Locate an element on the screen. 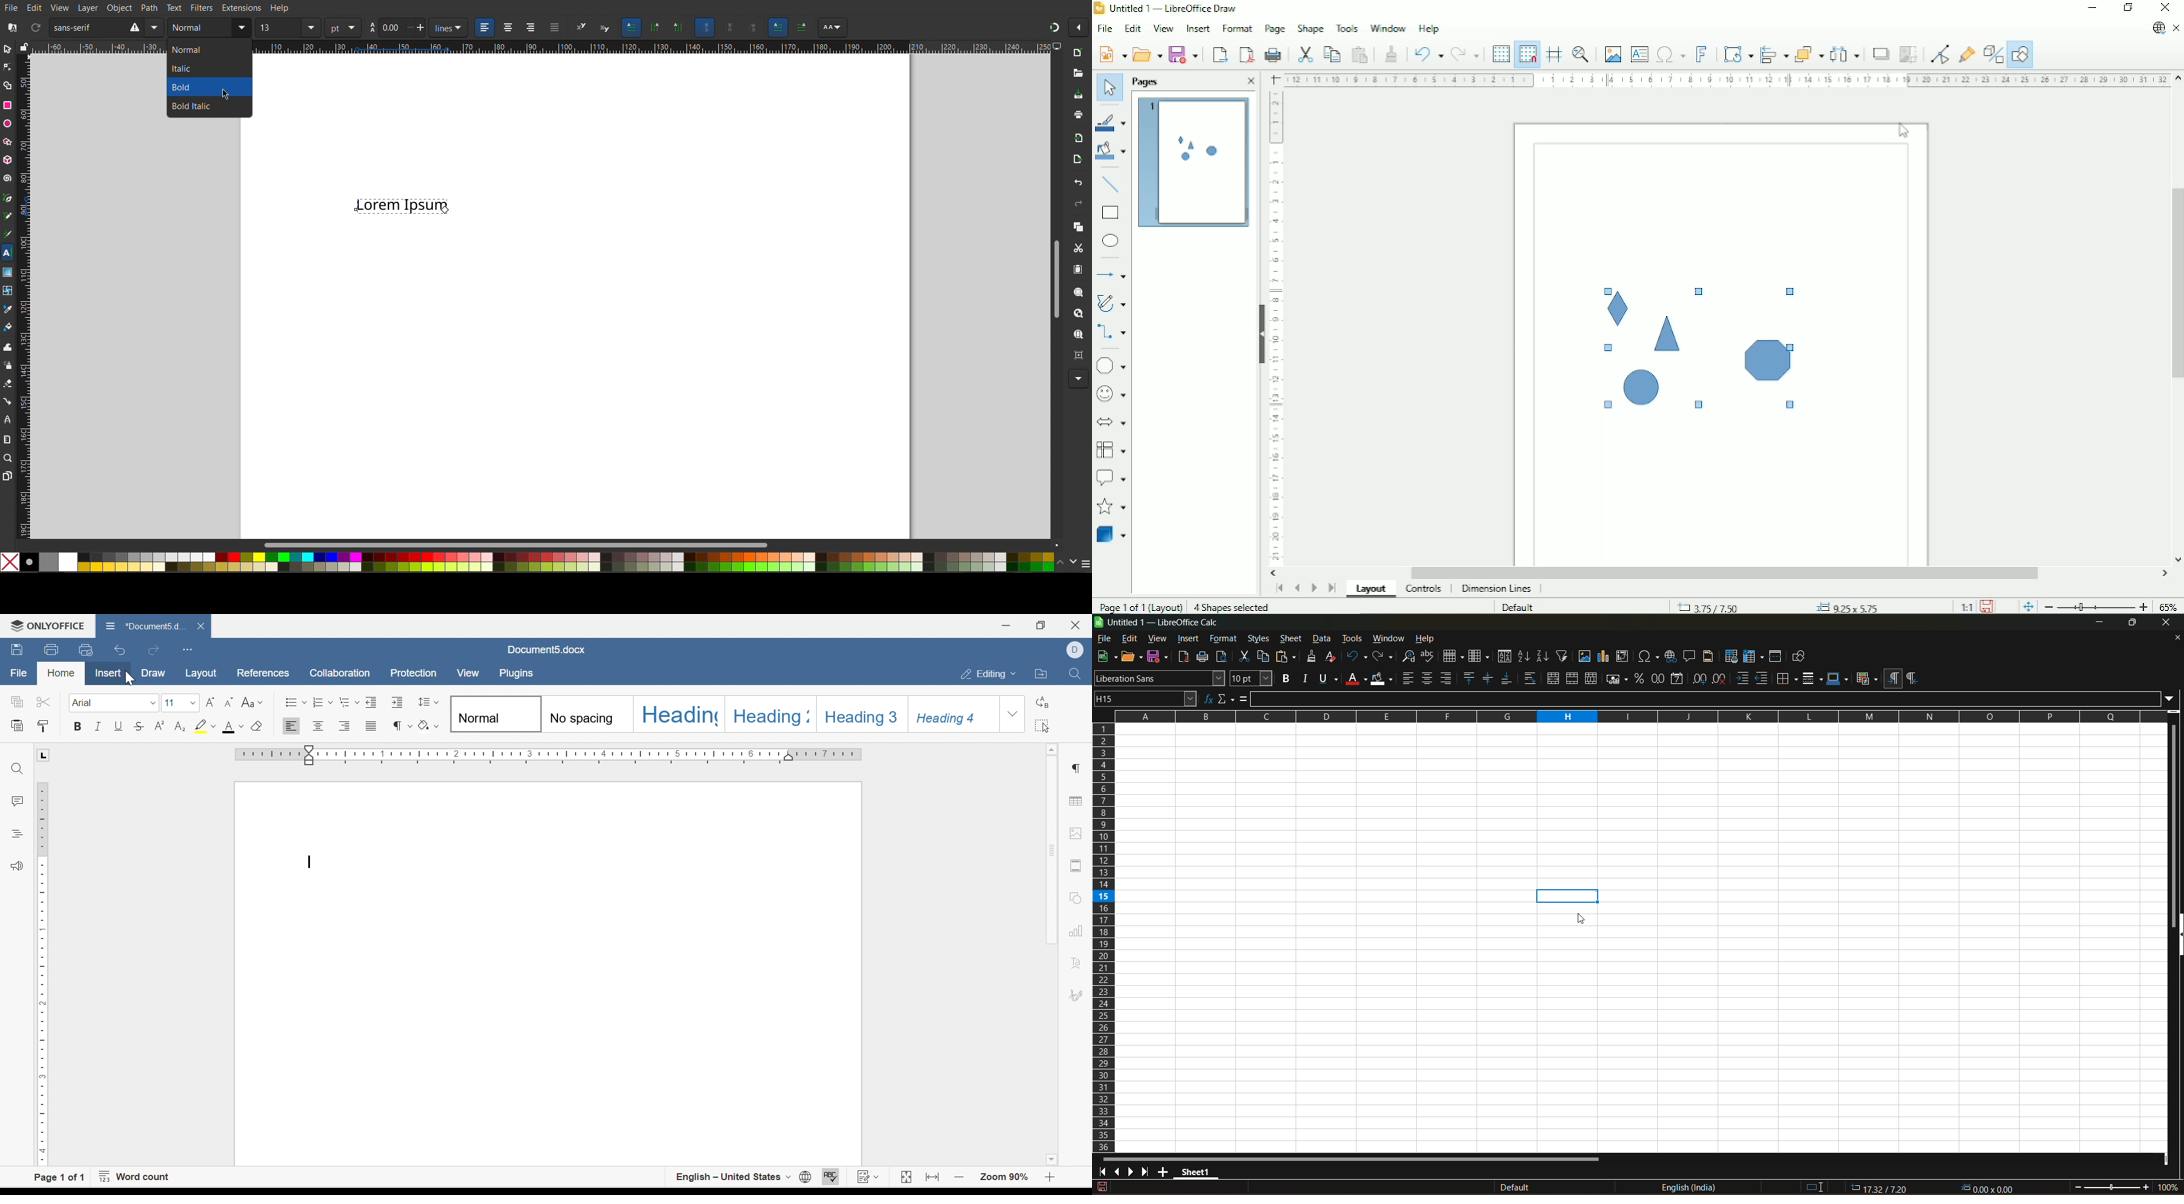 The height and width of the screenshot is (1204, 2184). maximize is located at coordinates (2131, 623).